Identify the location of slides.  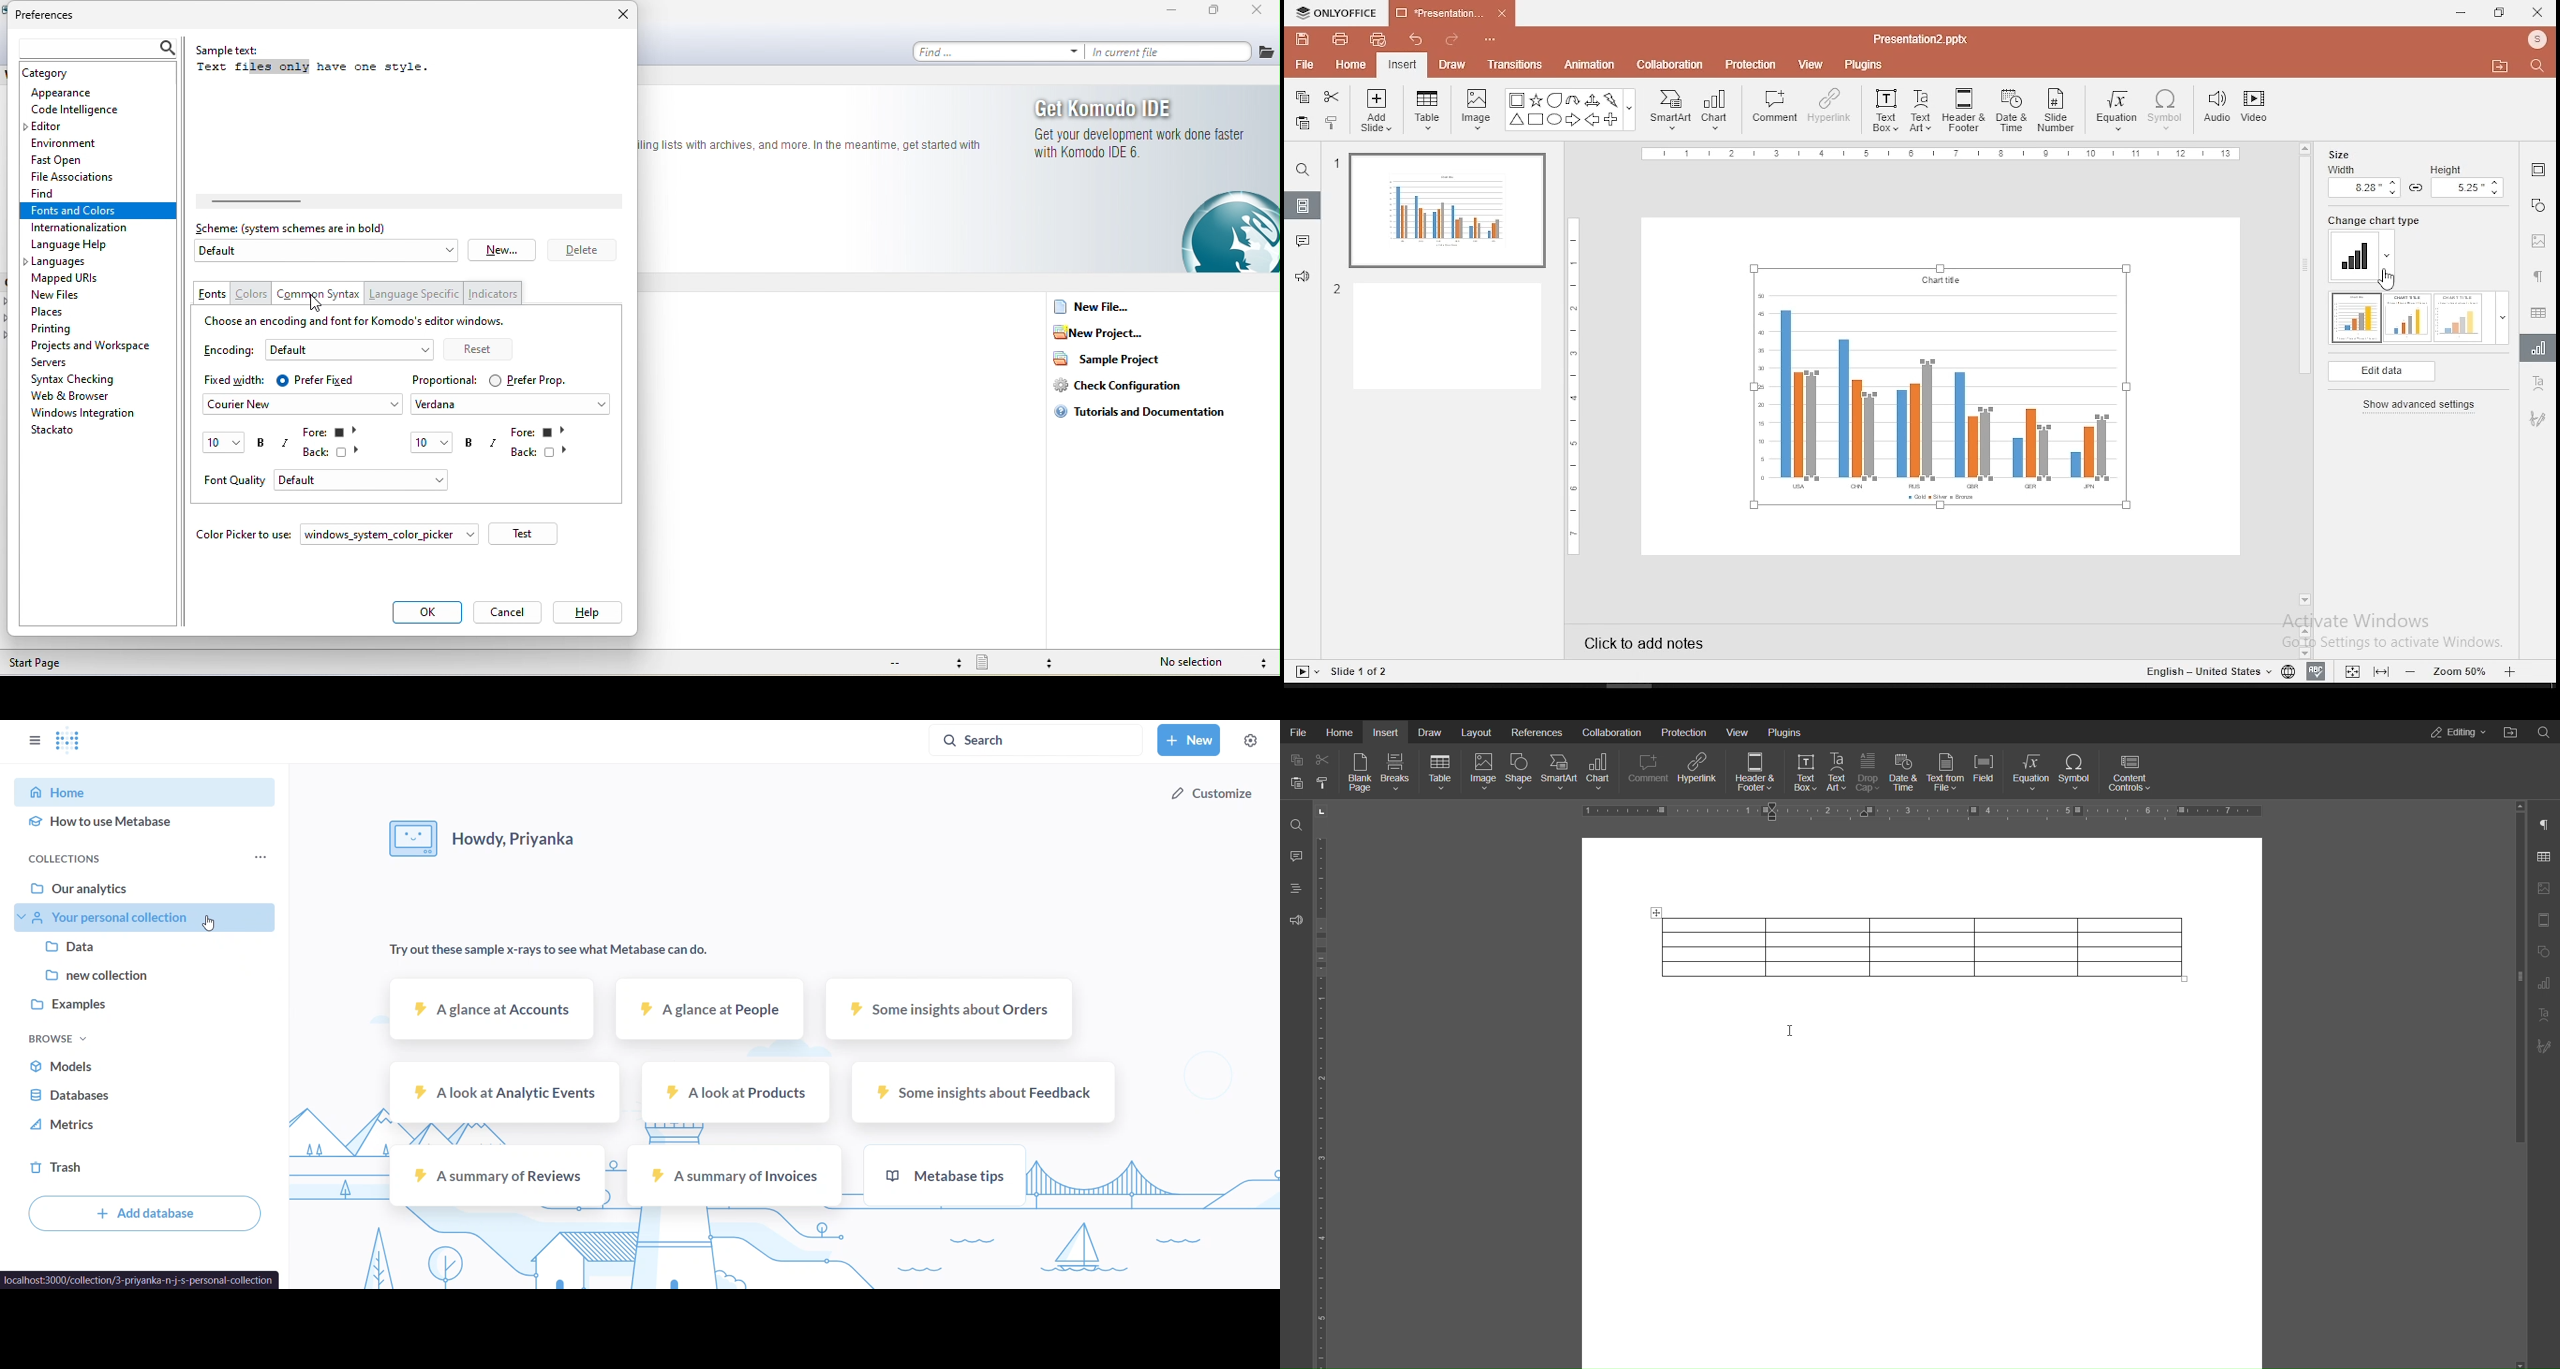
(1301, 205).